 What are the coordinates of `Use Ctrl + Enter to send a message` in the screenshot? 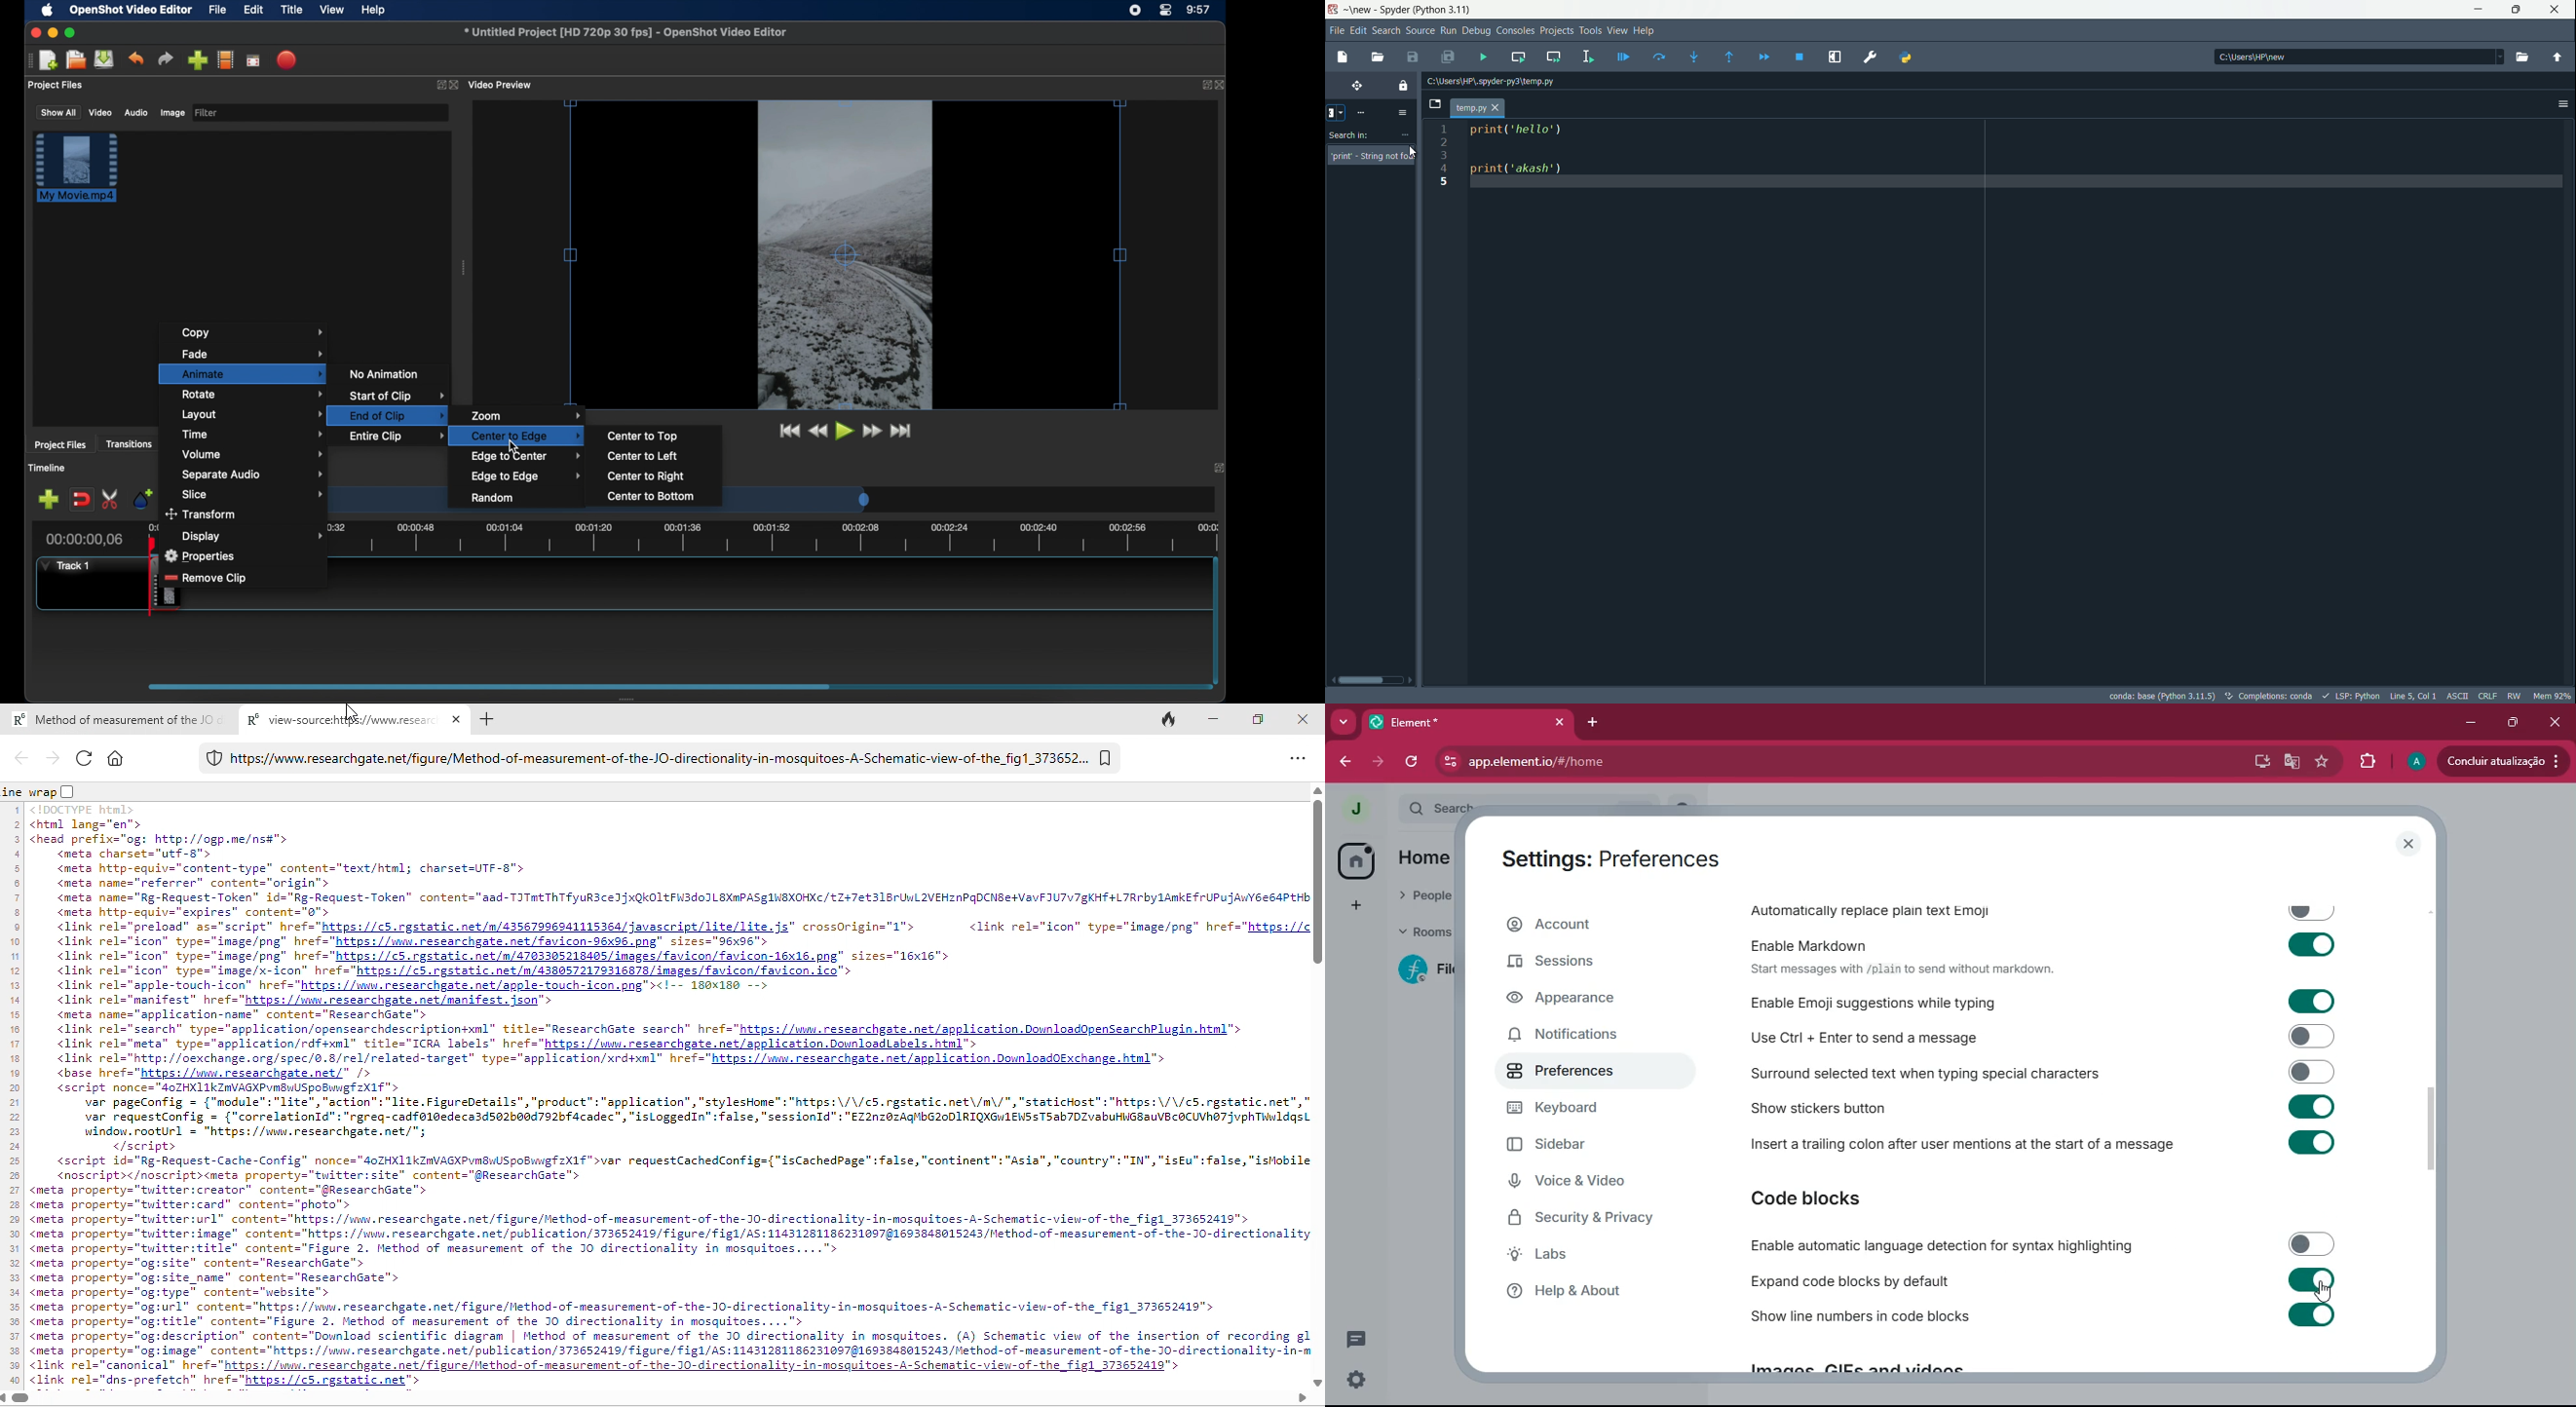 It's located at (2047, 1035).